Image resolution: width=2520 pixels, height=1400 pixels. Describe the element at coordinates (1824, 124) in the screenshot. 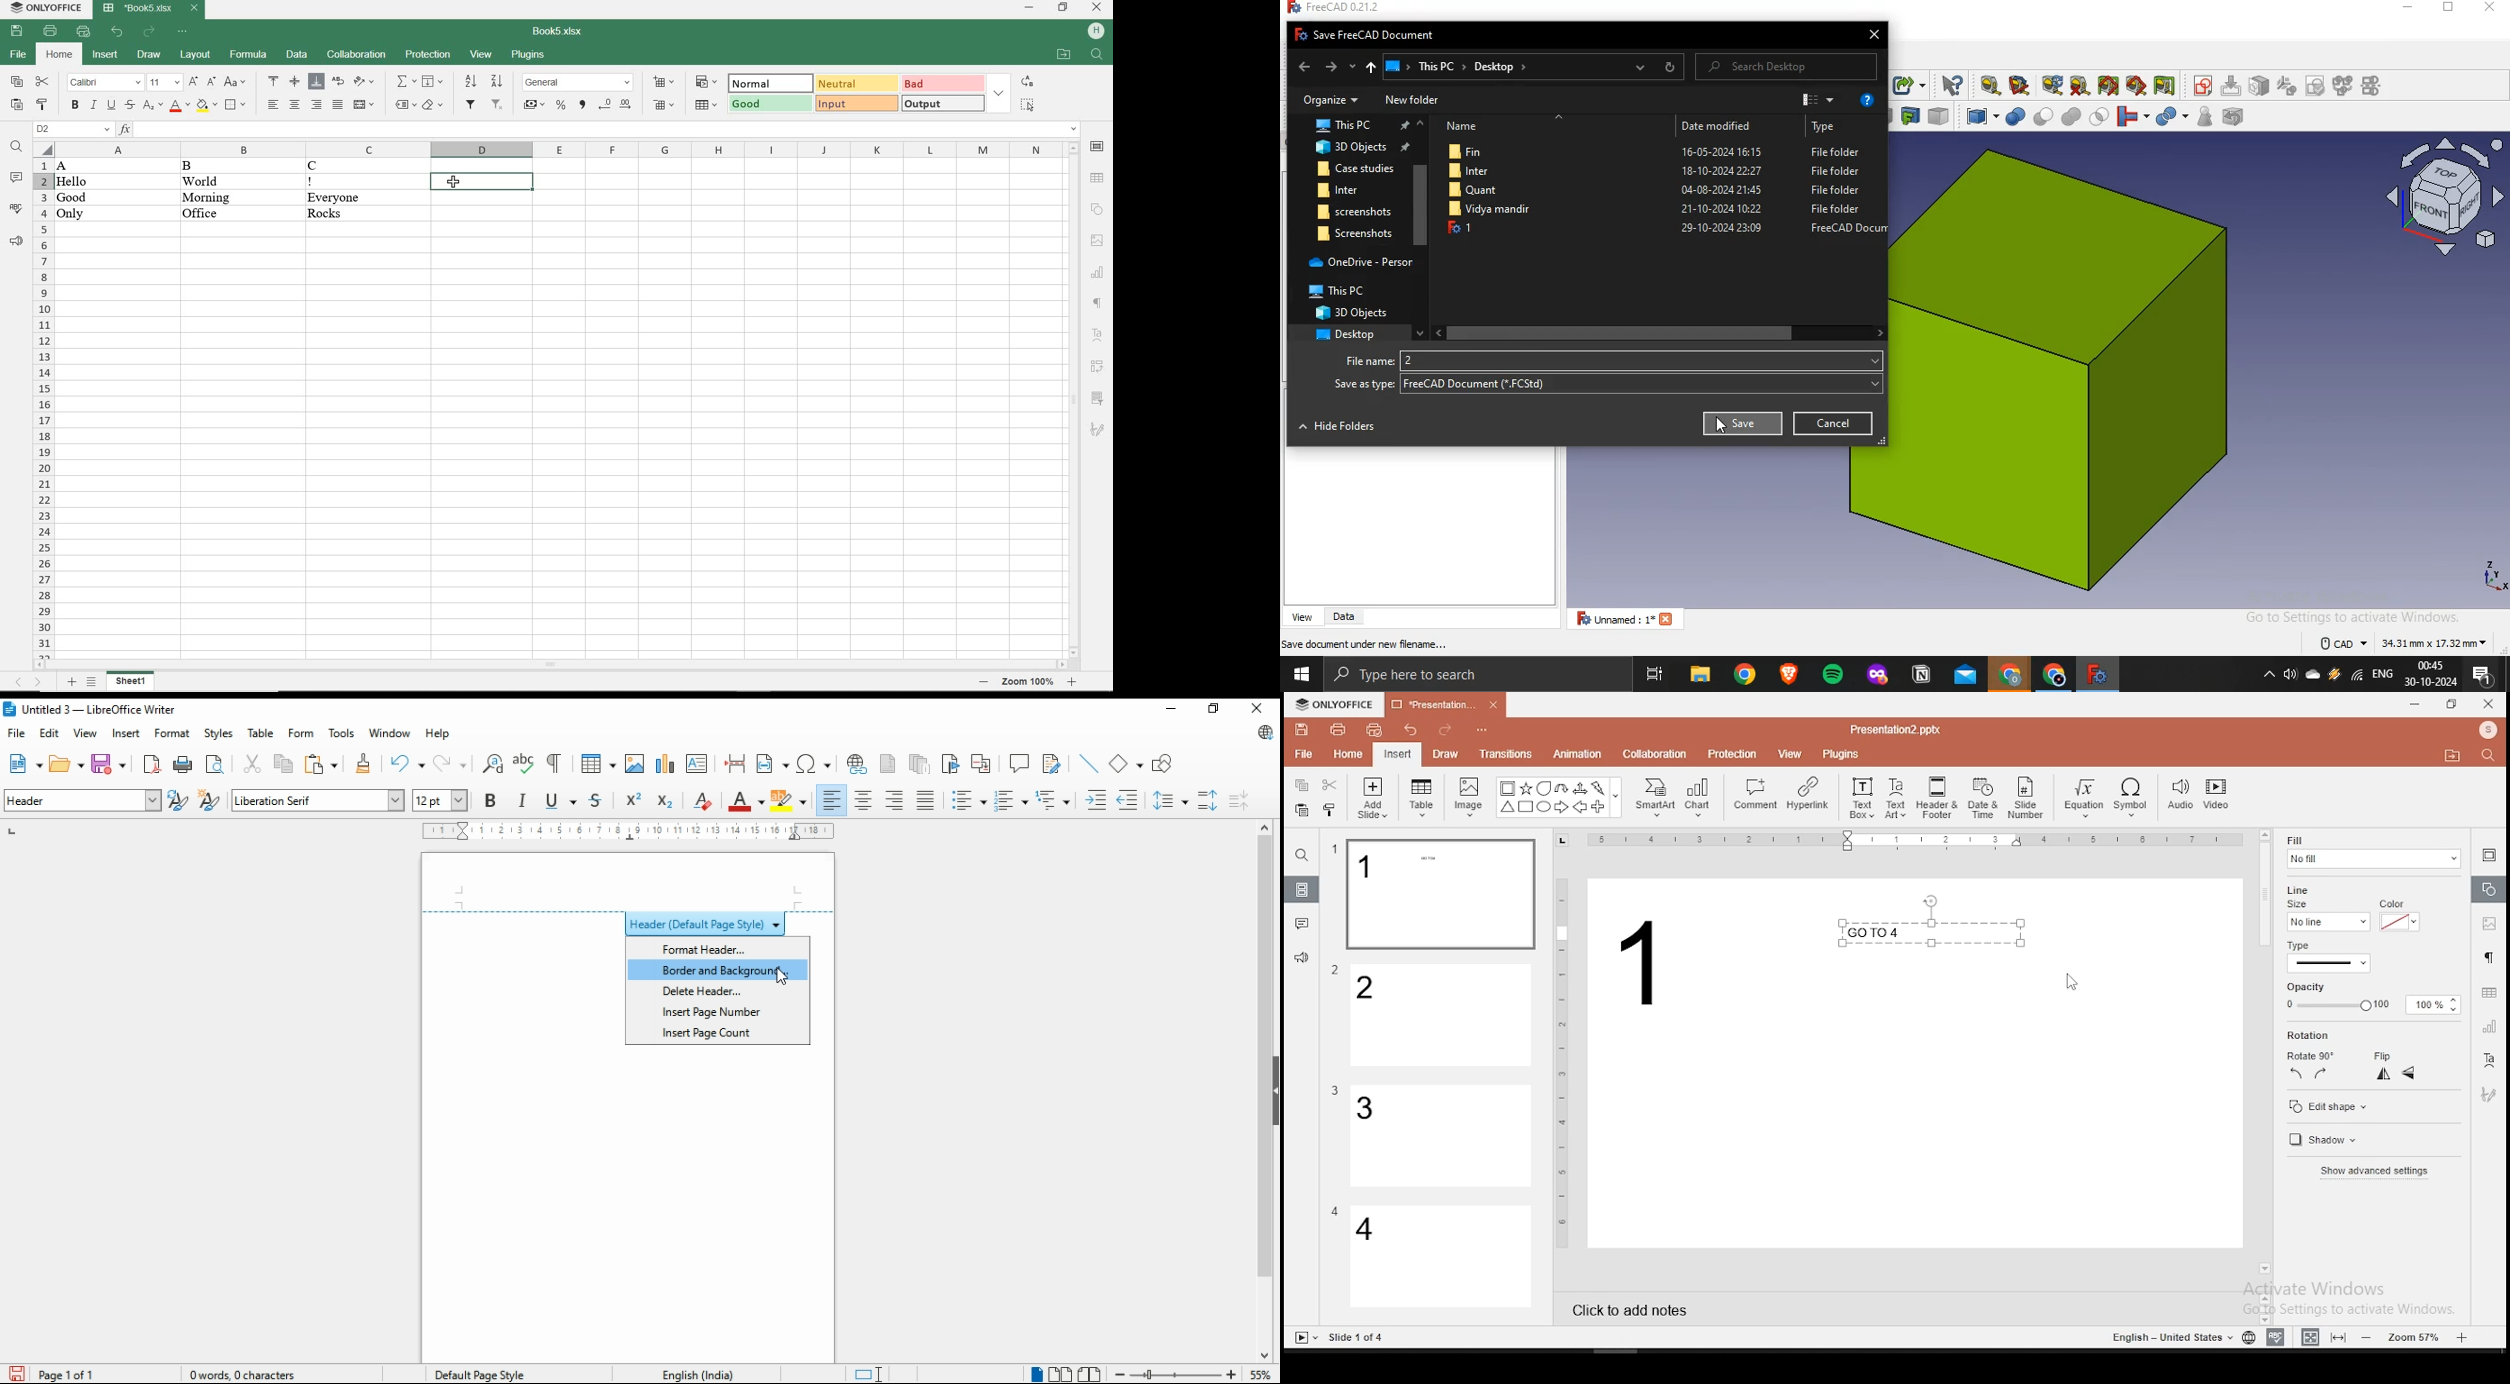

I see `Type` at that location.